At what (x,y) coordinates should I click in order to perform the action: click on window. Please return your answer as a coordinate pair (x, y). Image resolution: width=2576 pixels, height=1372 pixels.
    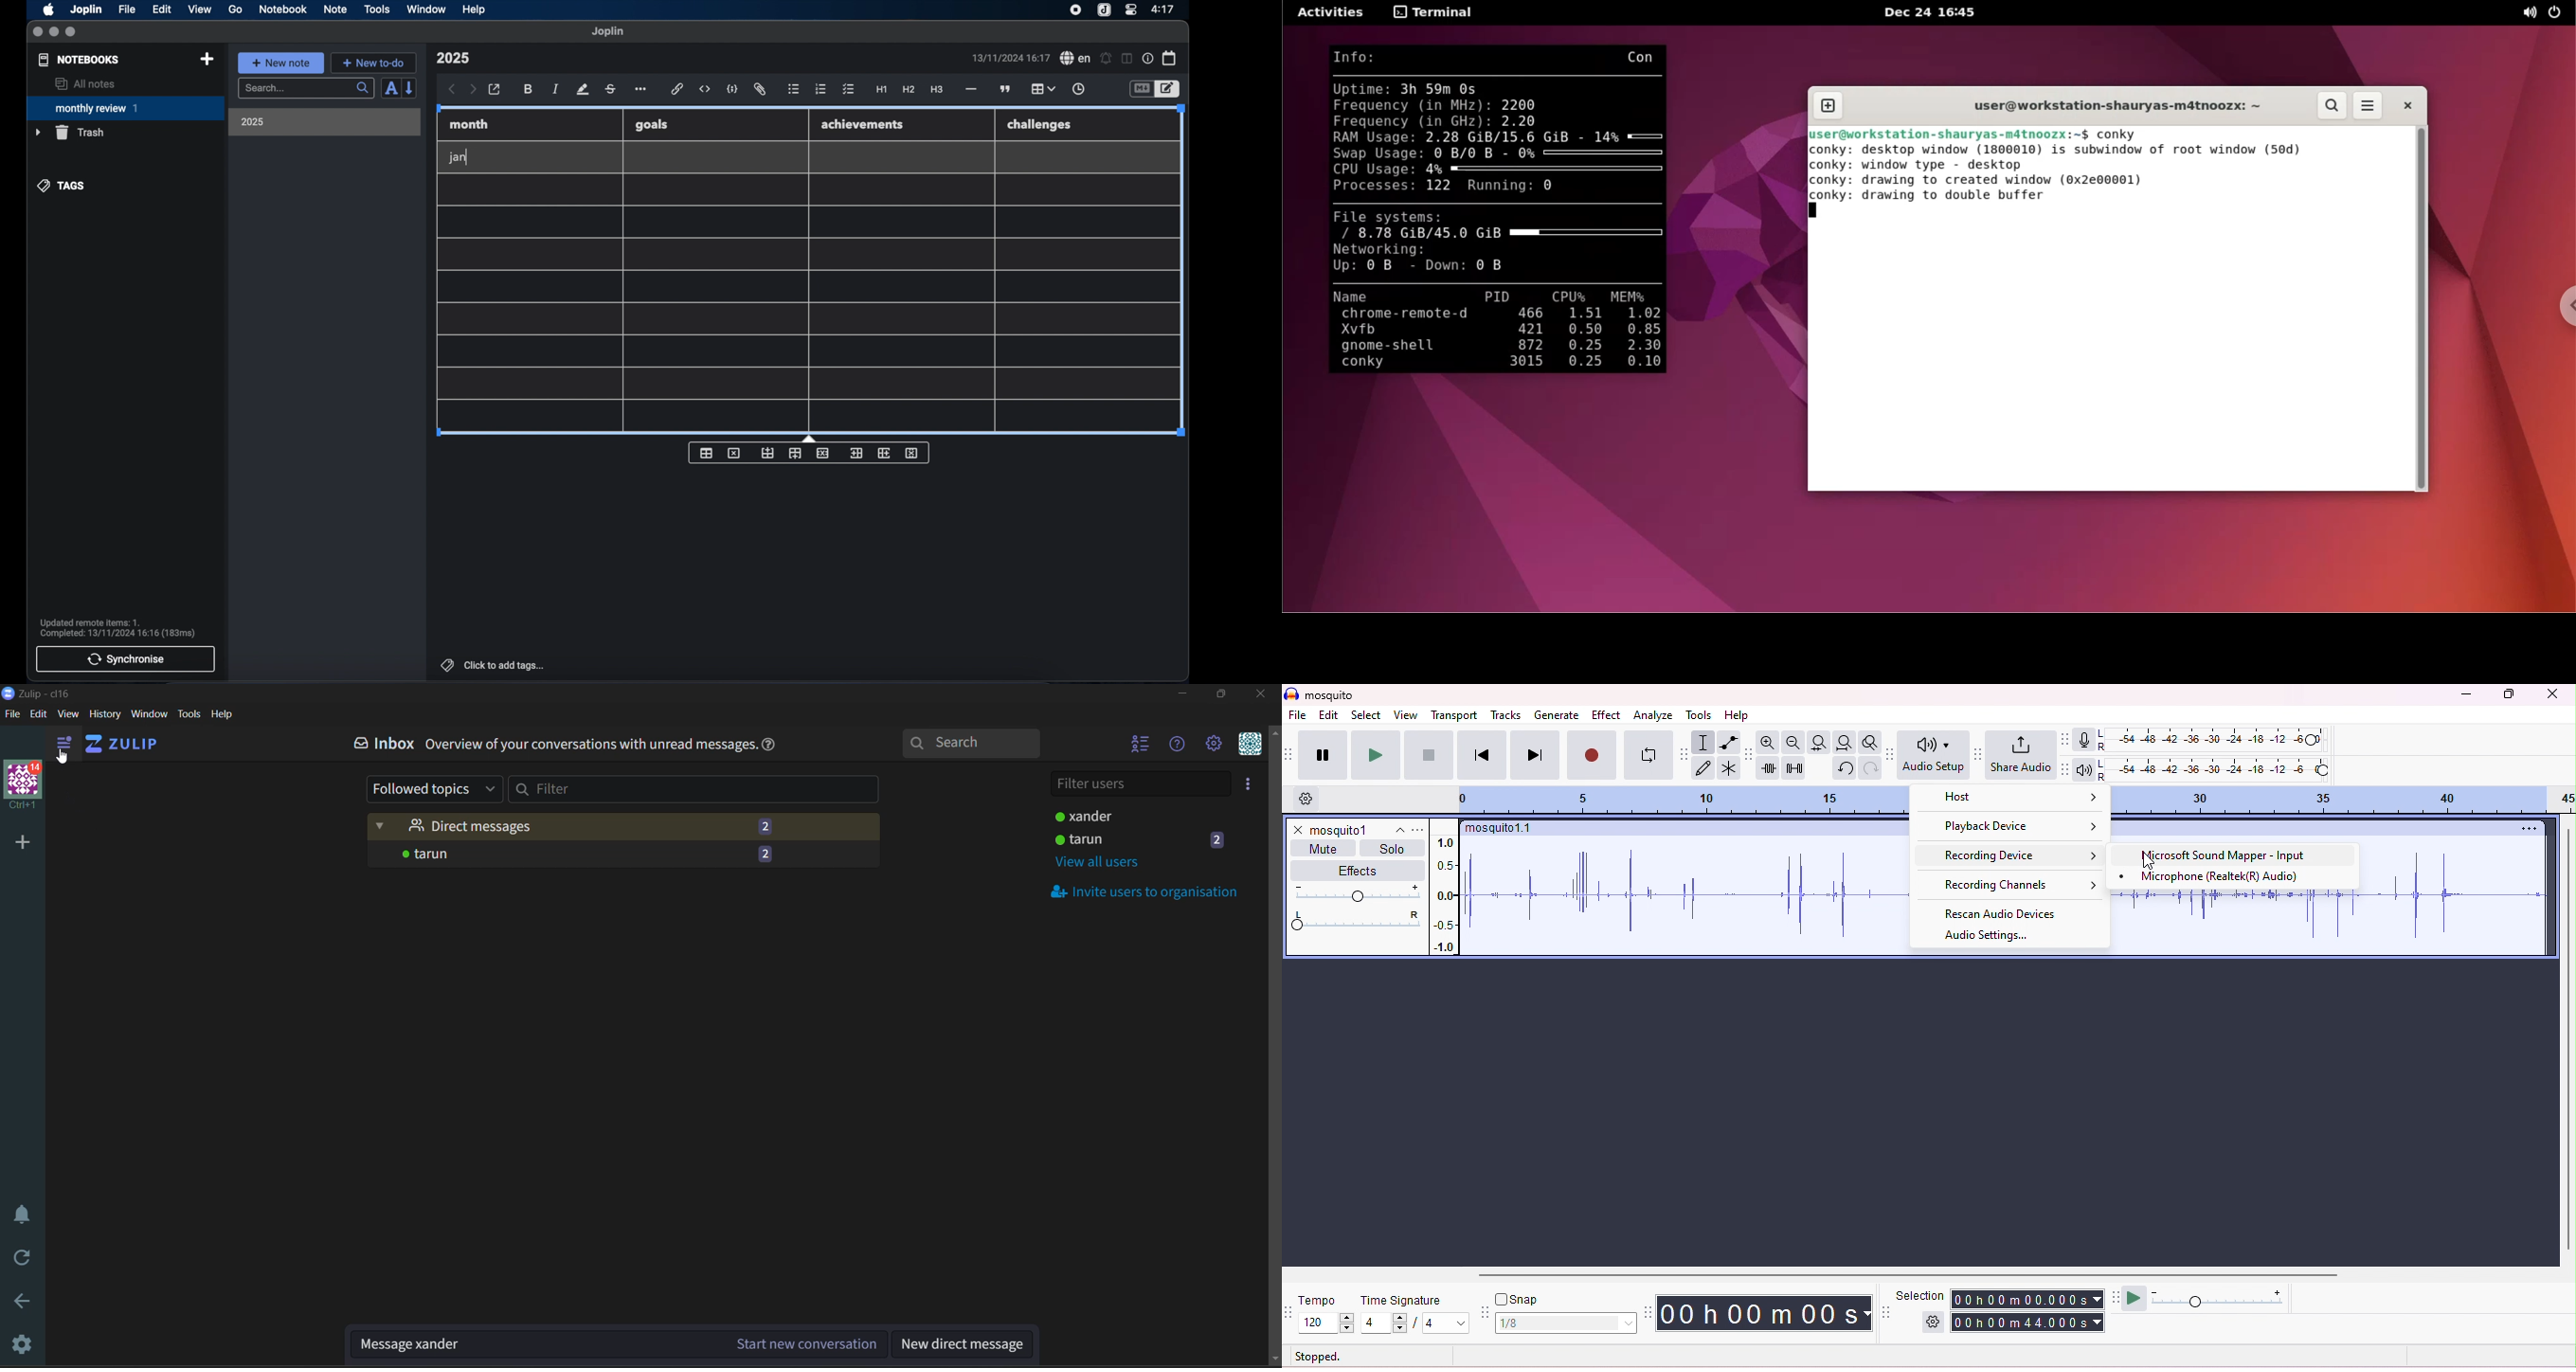
    Looking at the image, I should click on (150, 715).